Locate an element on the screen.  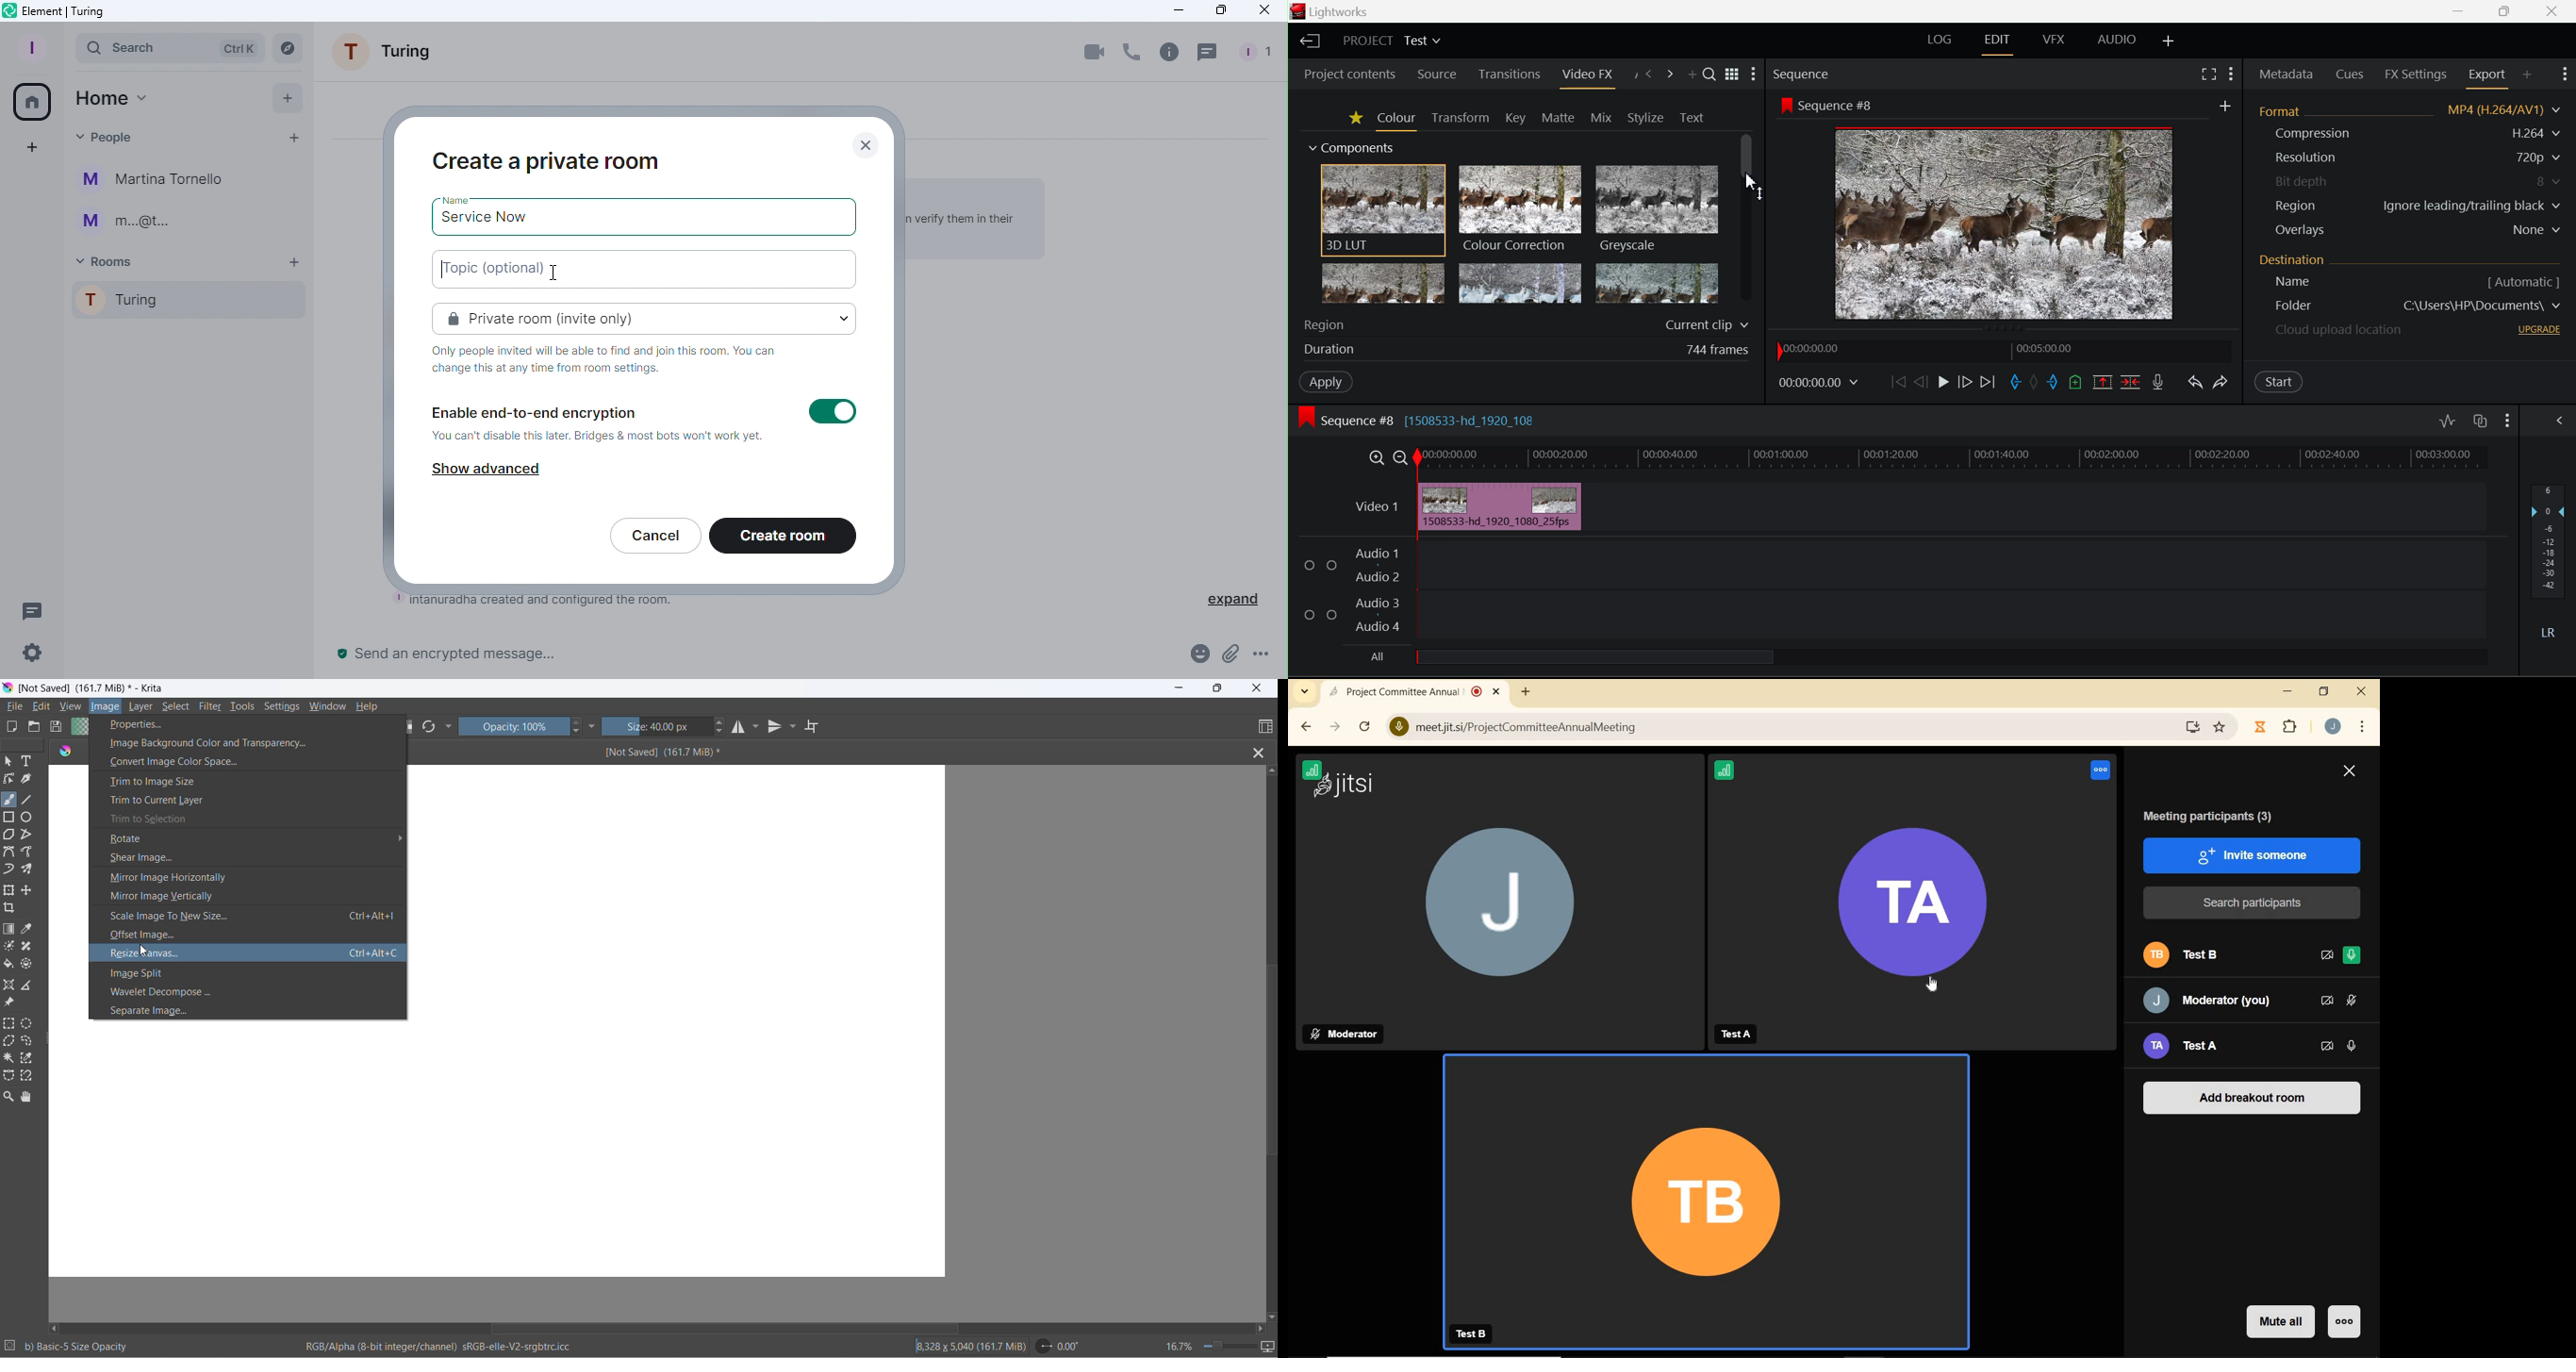
Decibel Level is located at coordinates (2548, 560).